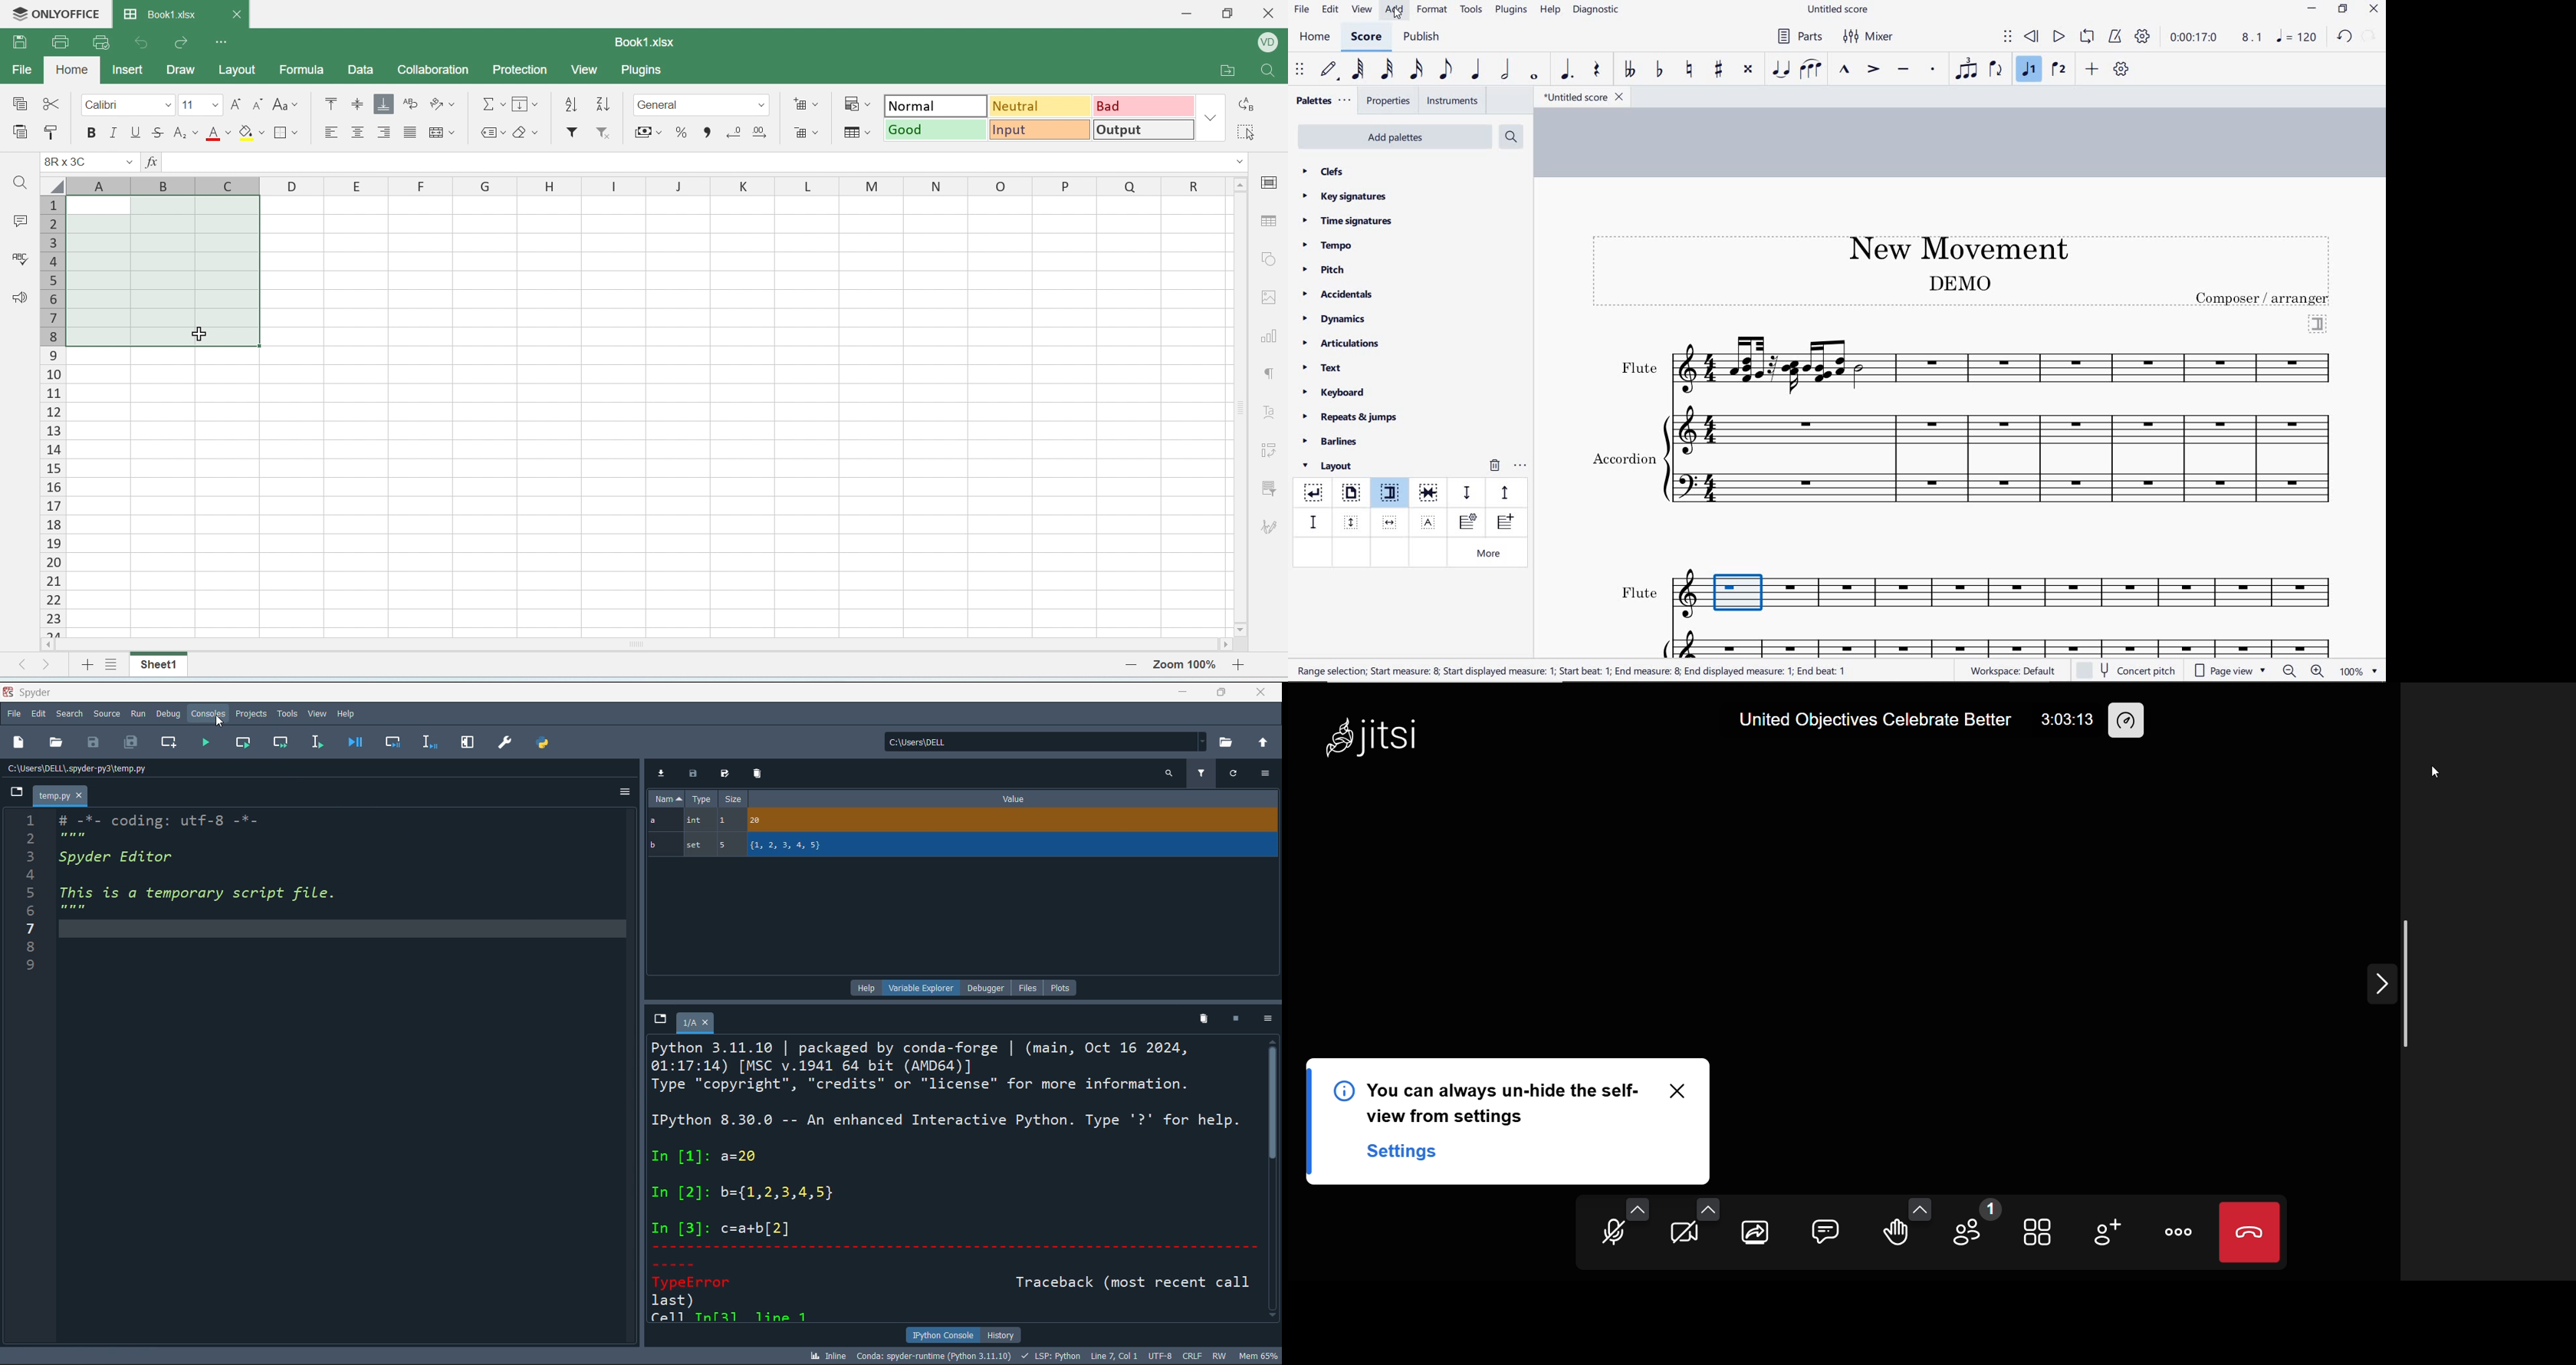 Image resolution: width=2576 pixels, height=1372 pixels. What do you see at coordinates (19, 104) in the screenshot?
I see `special` at bounding box center [19, 104].